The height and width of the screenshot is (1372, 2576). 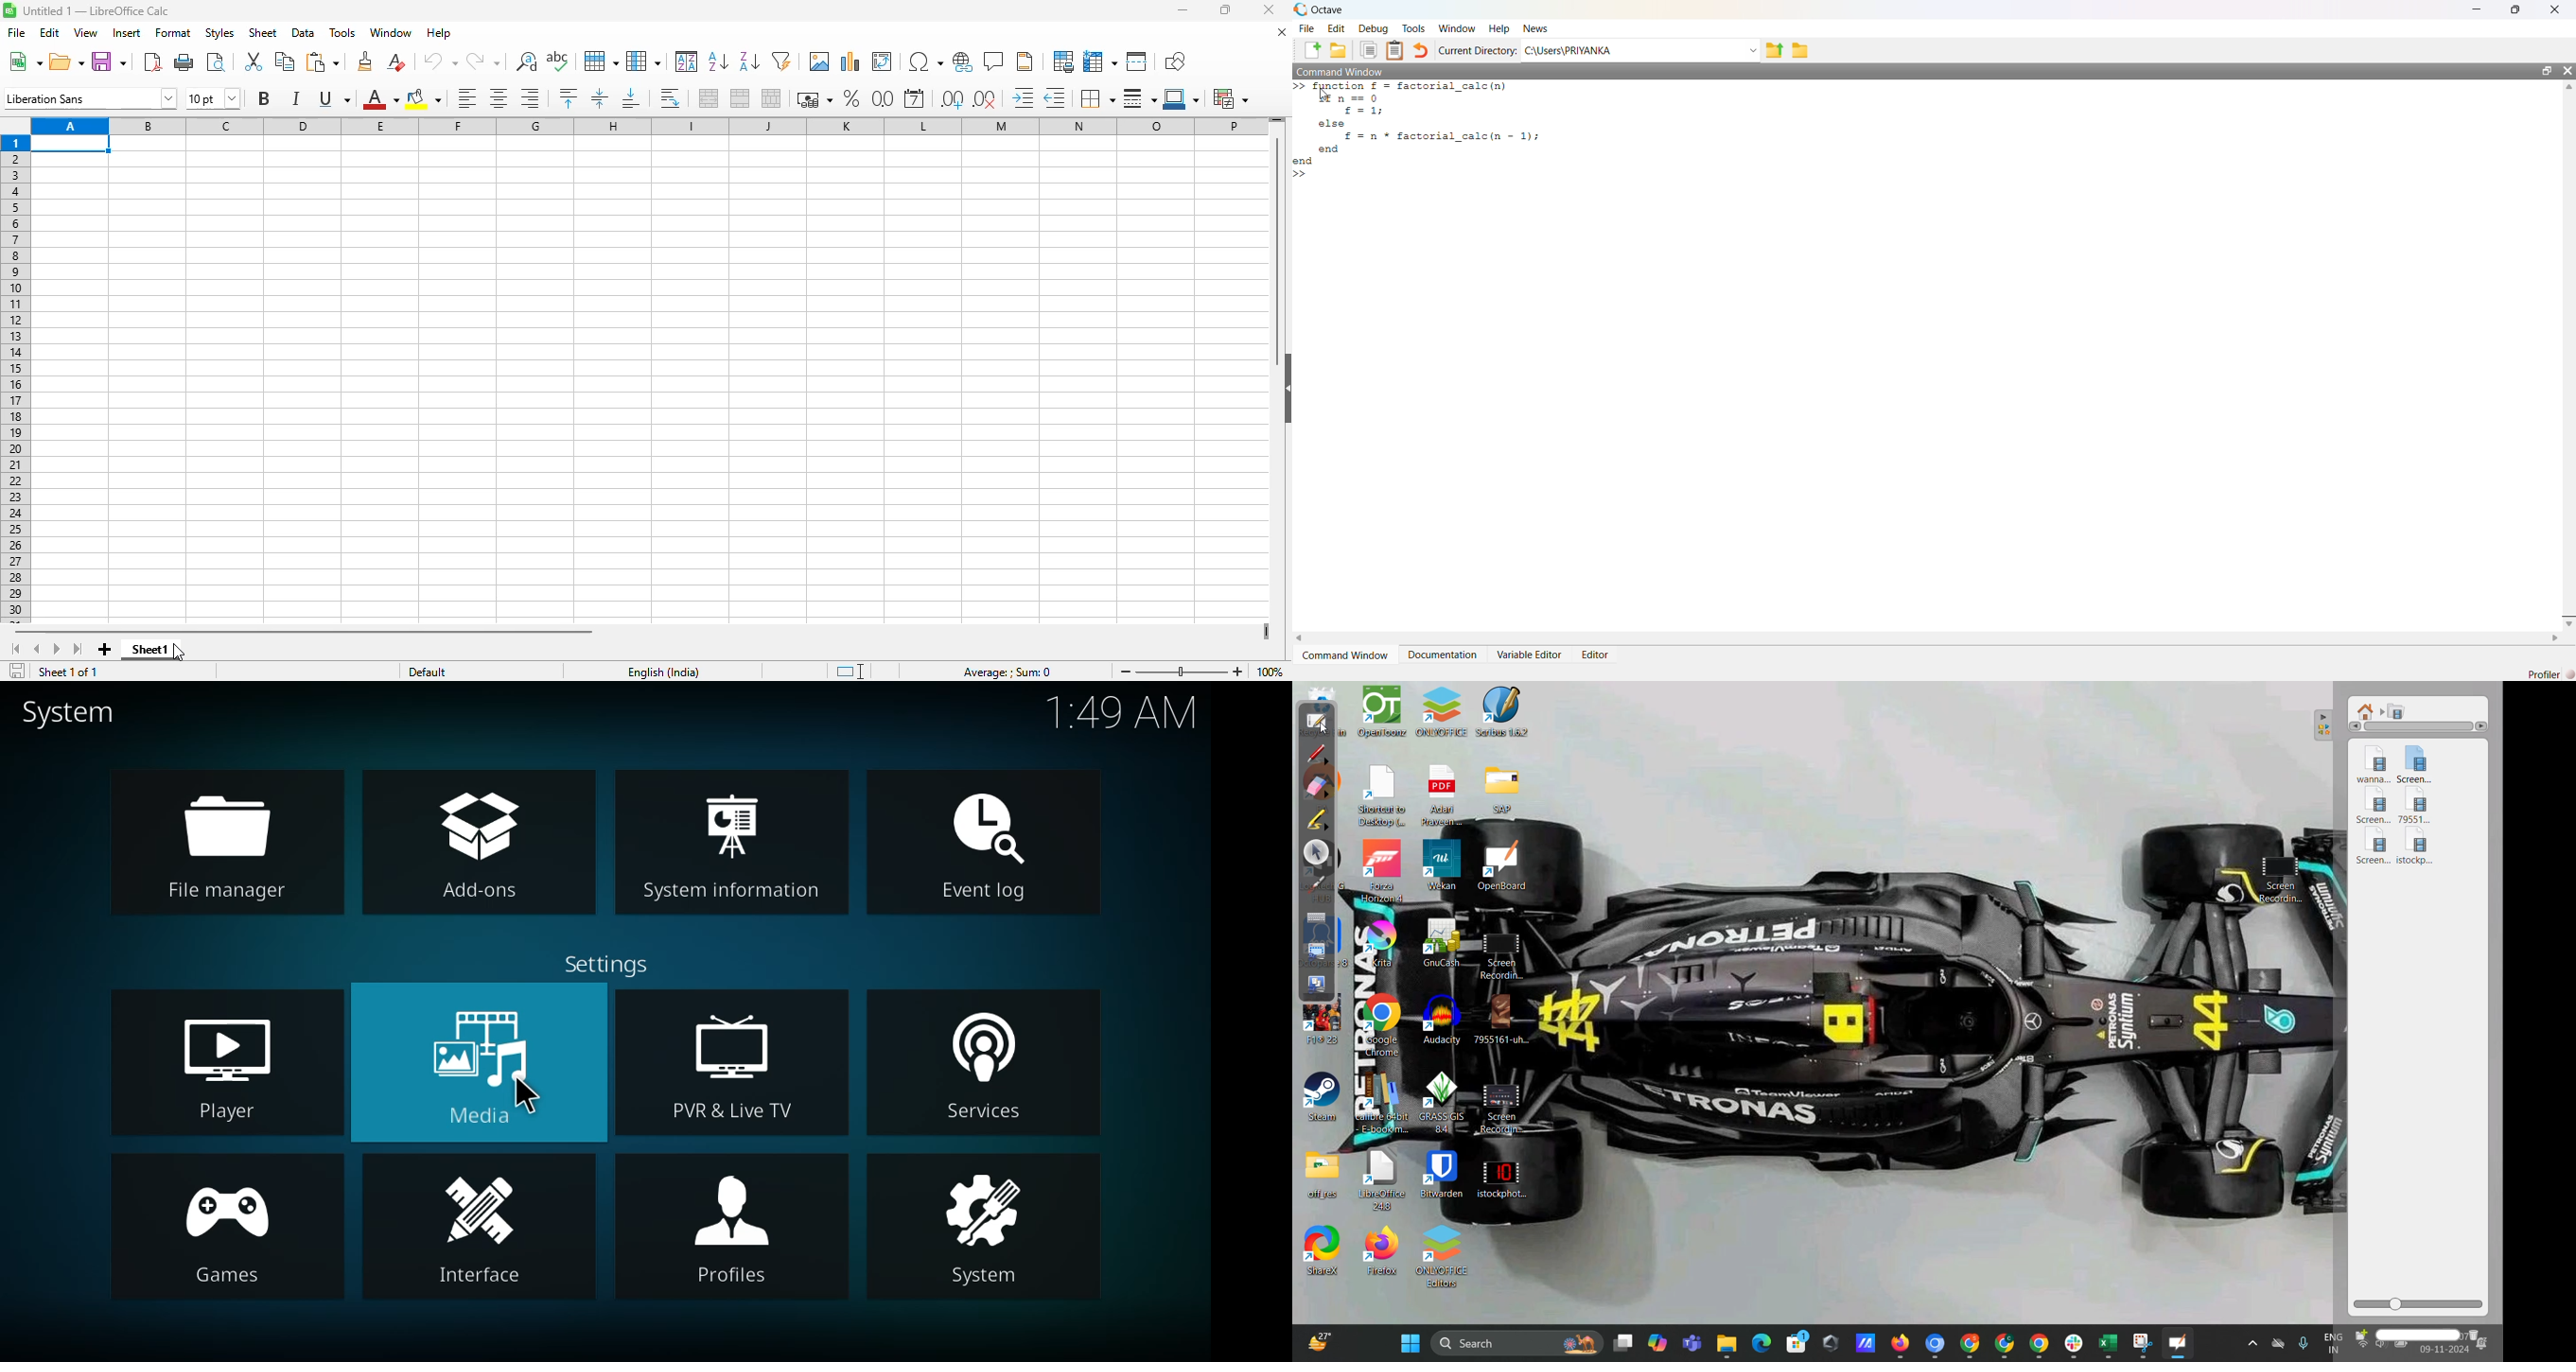 What do you see at coordinates (213, 98) in the screenshot?
I see `font size` at bounding box center [213, 98].